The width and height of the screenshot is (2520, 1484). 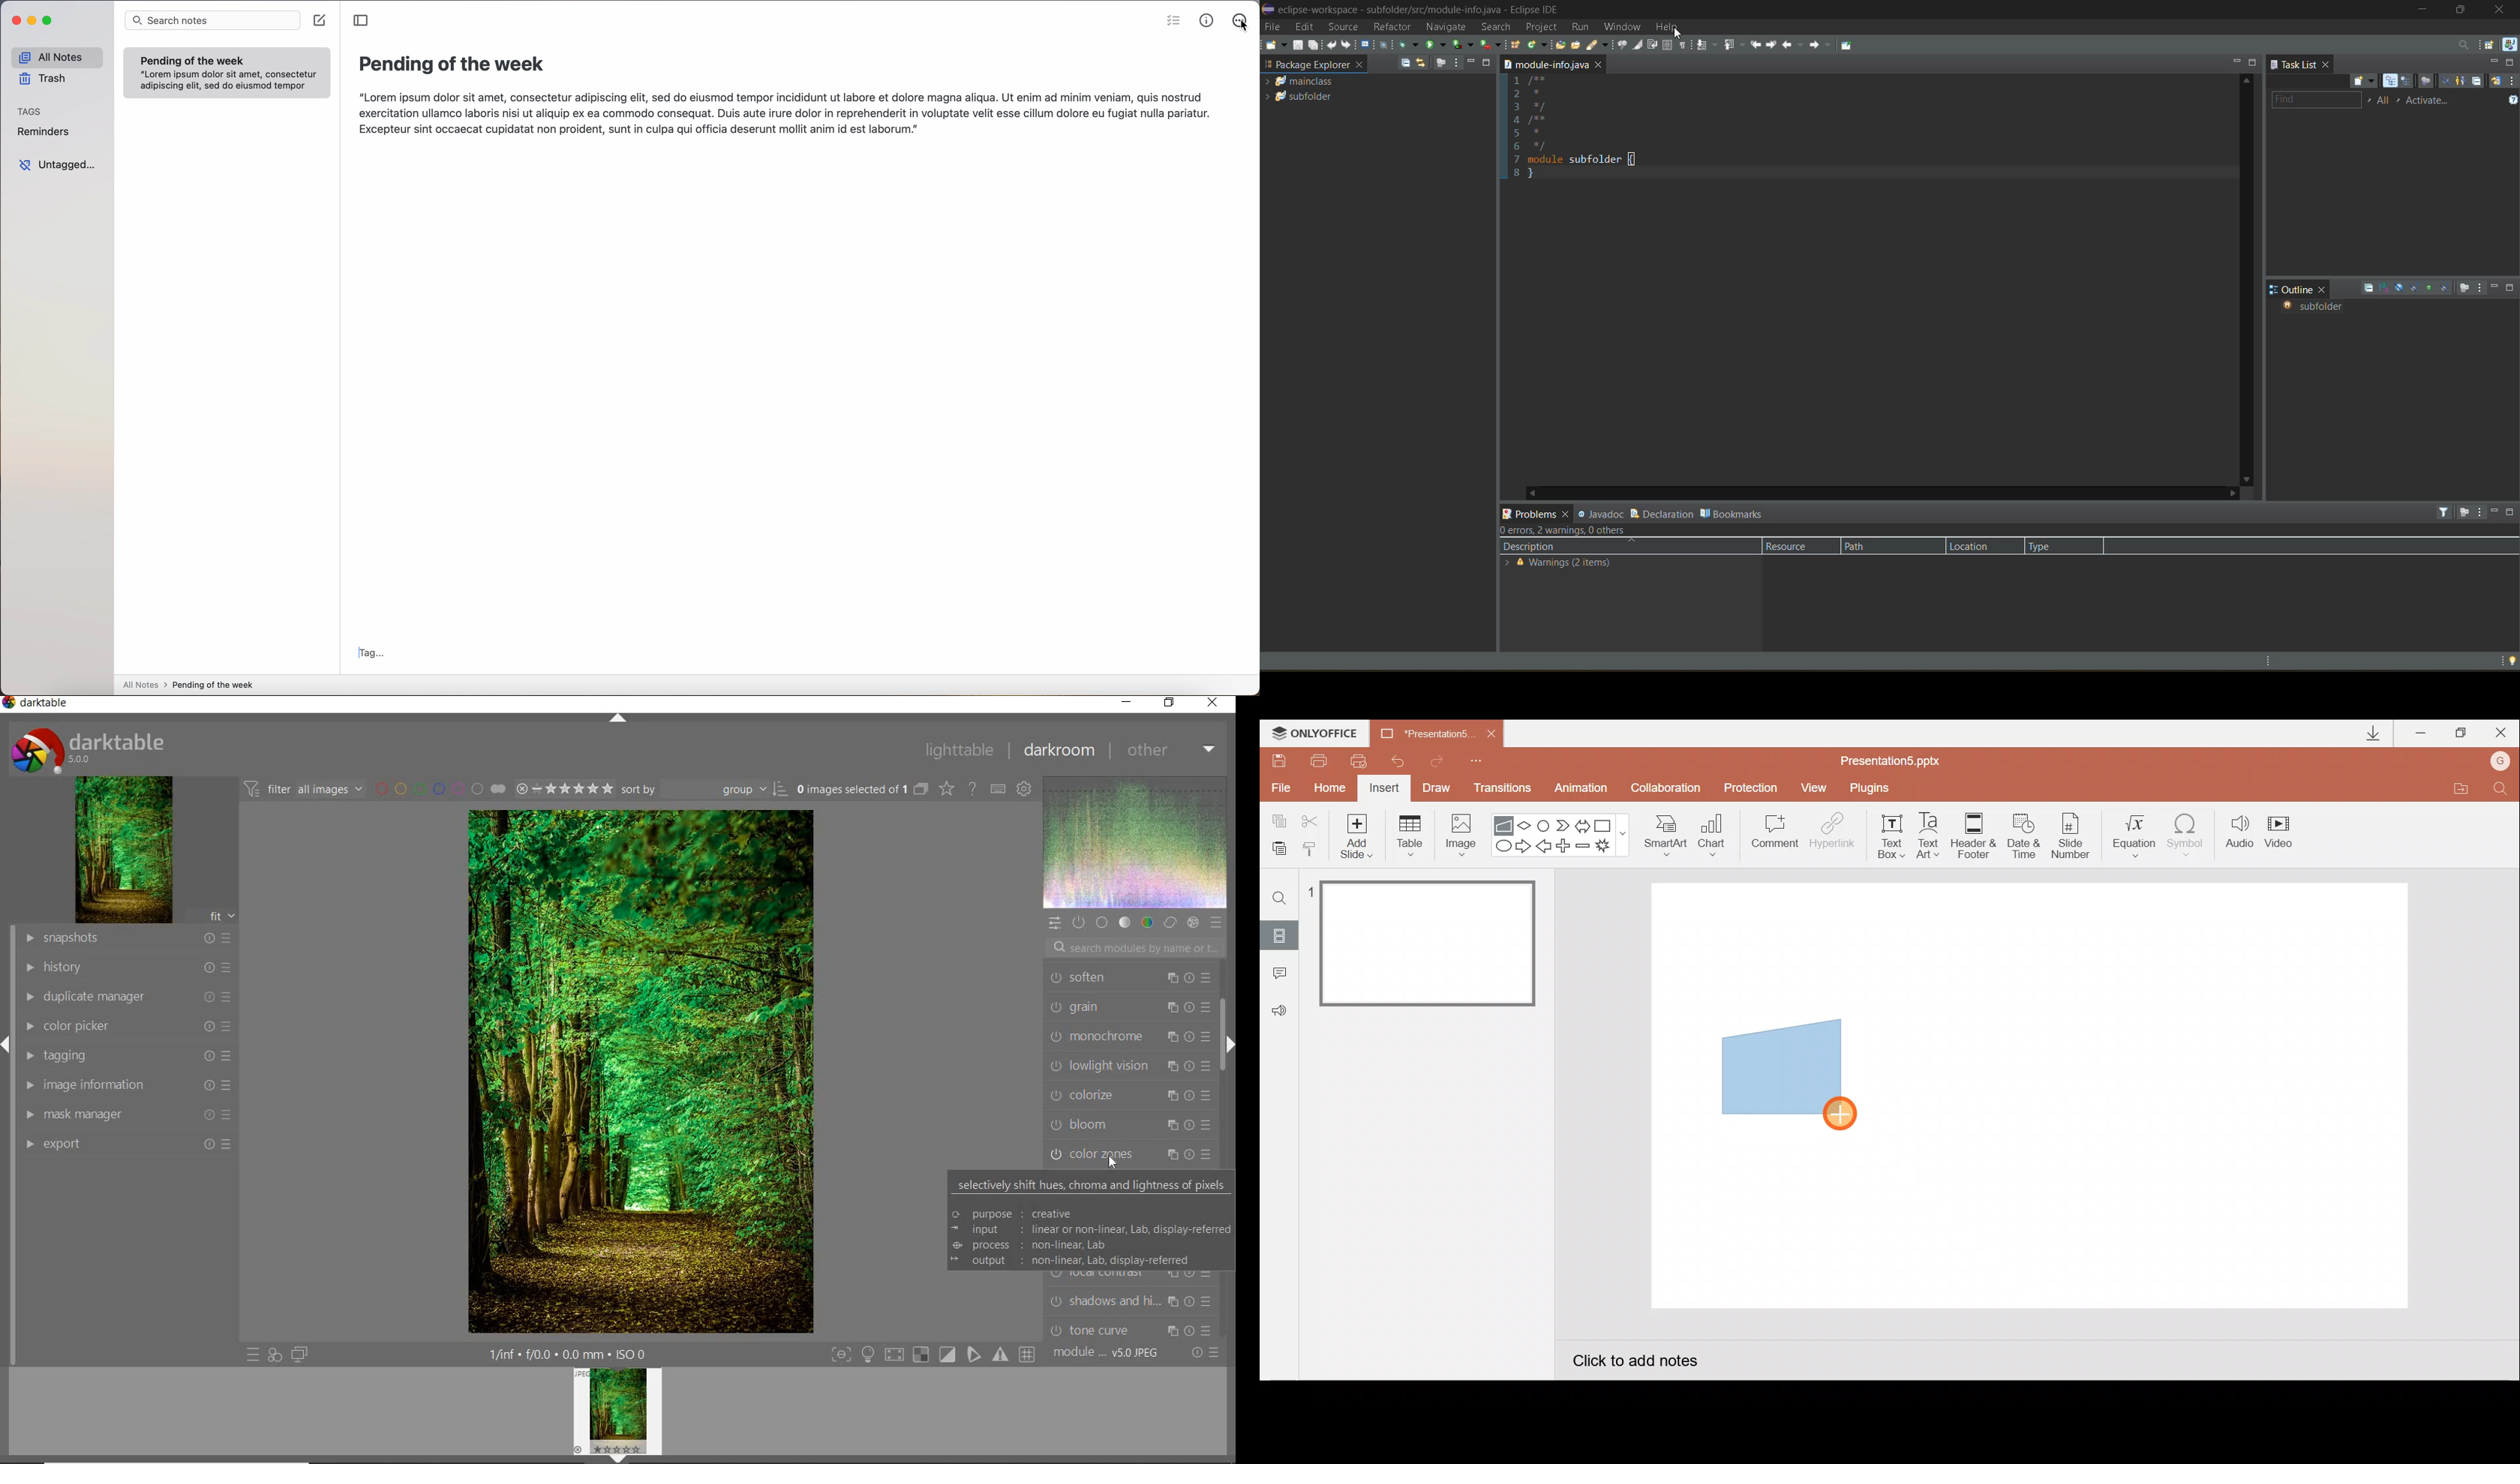 What do you see at coordinates (2371, 734) in the screenshot?
I see `Downloads` at bounding box center [2371, 734].